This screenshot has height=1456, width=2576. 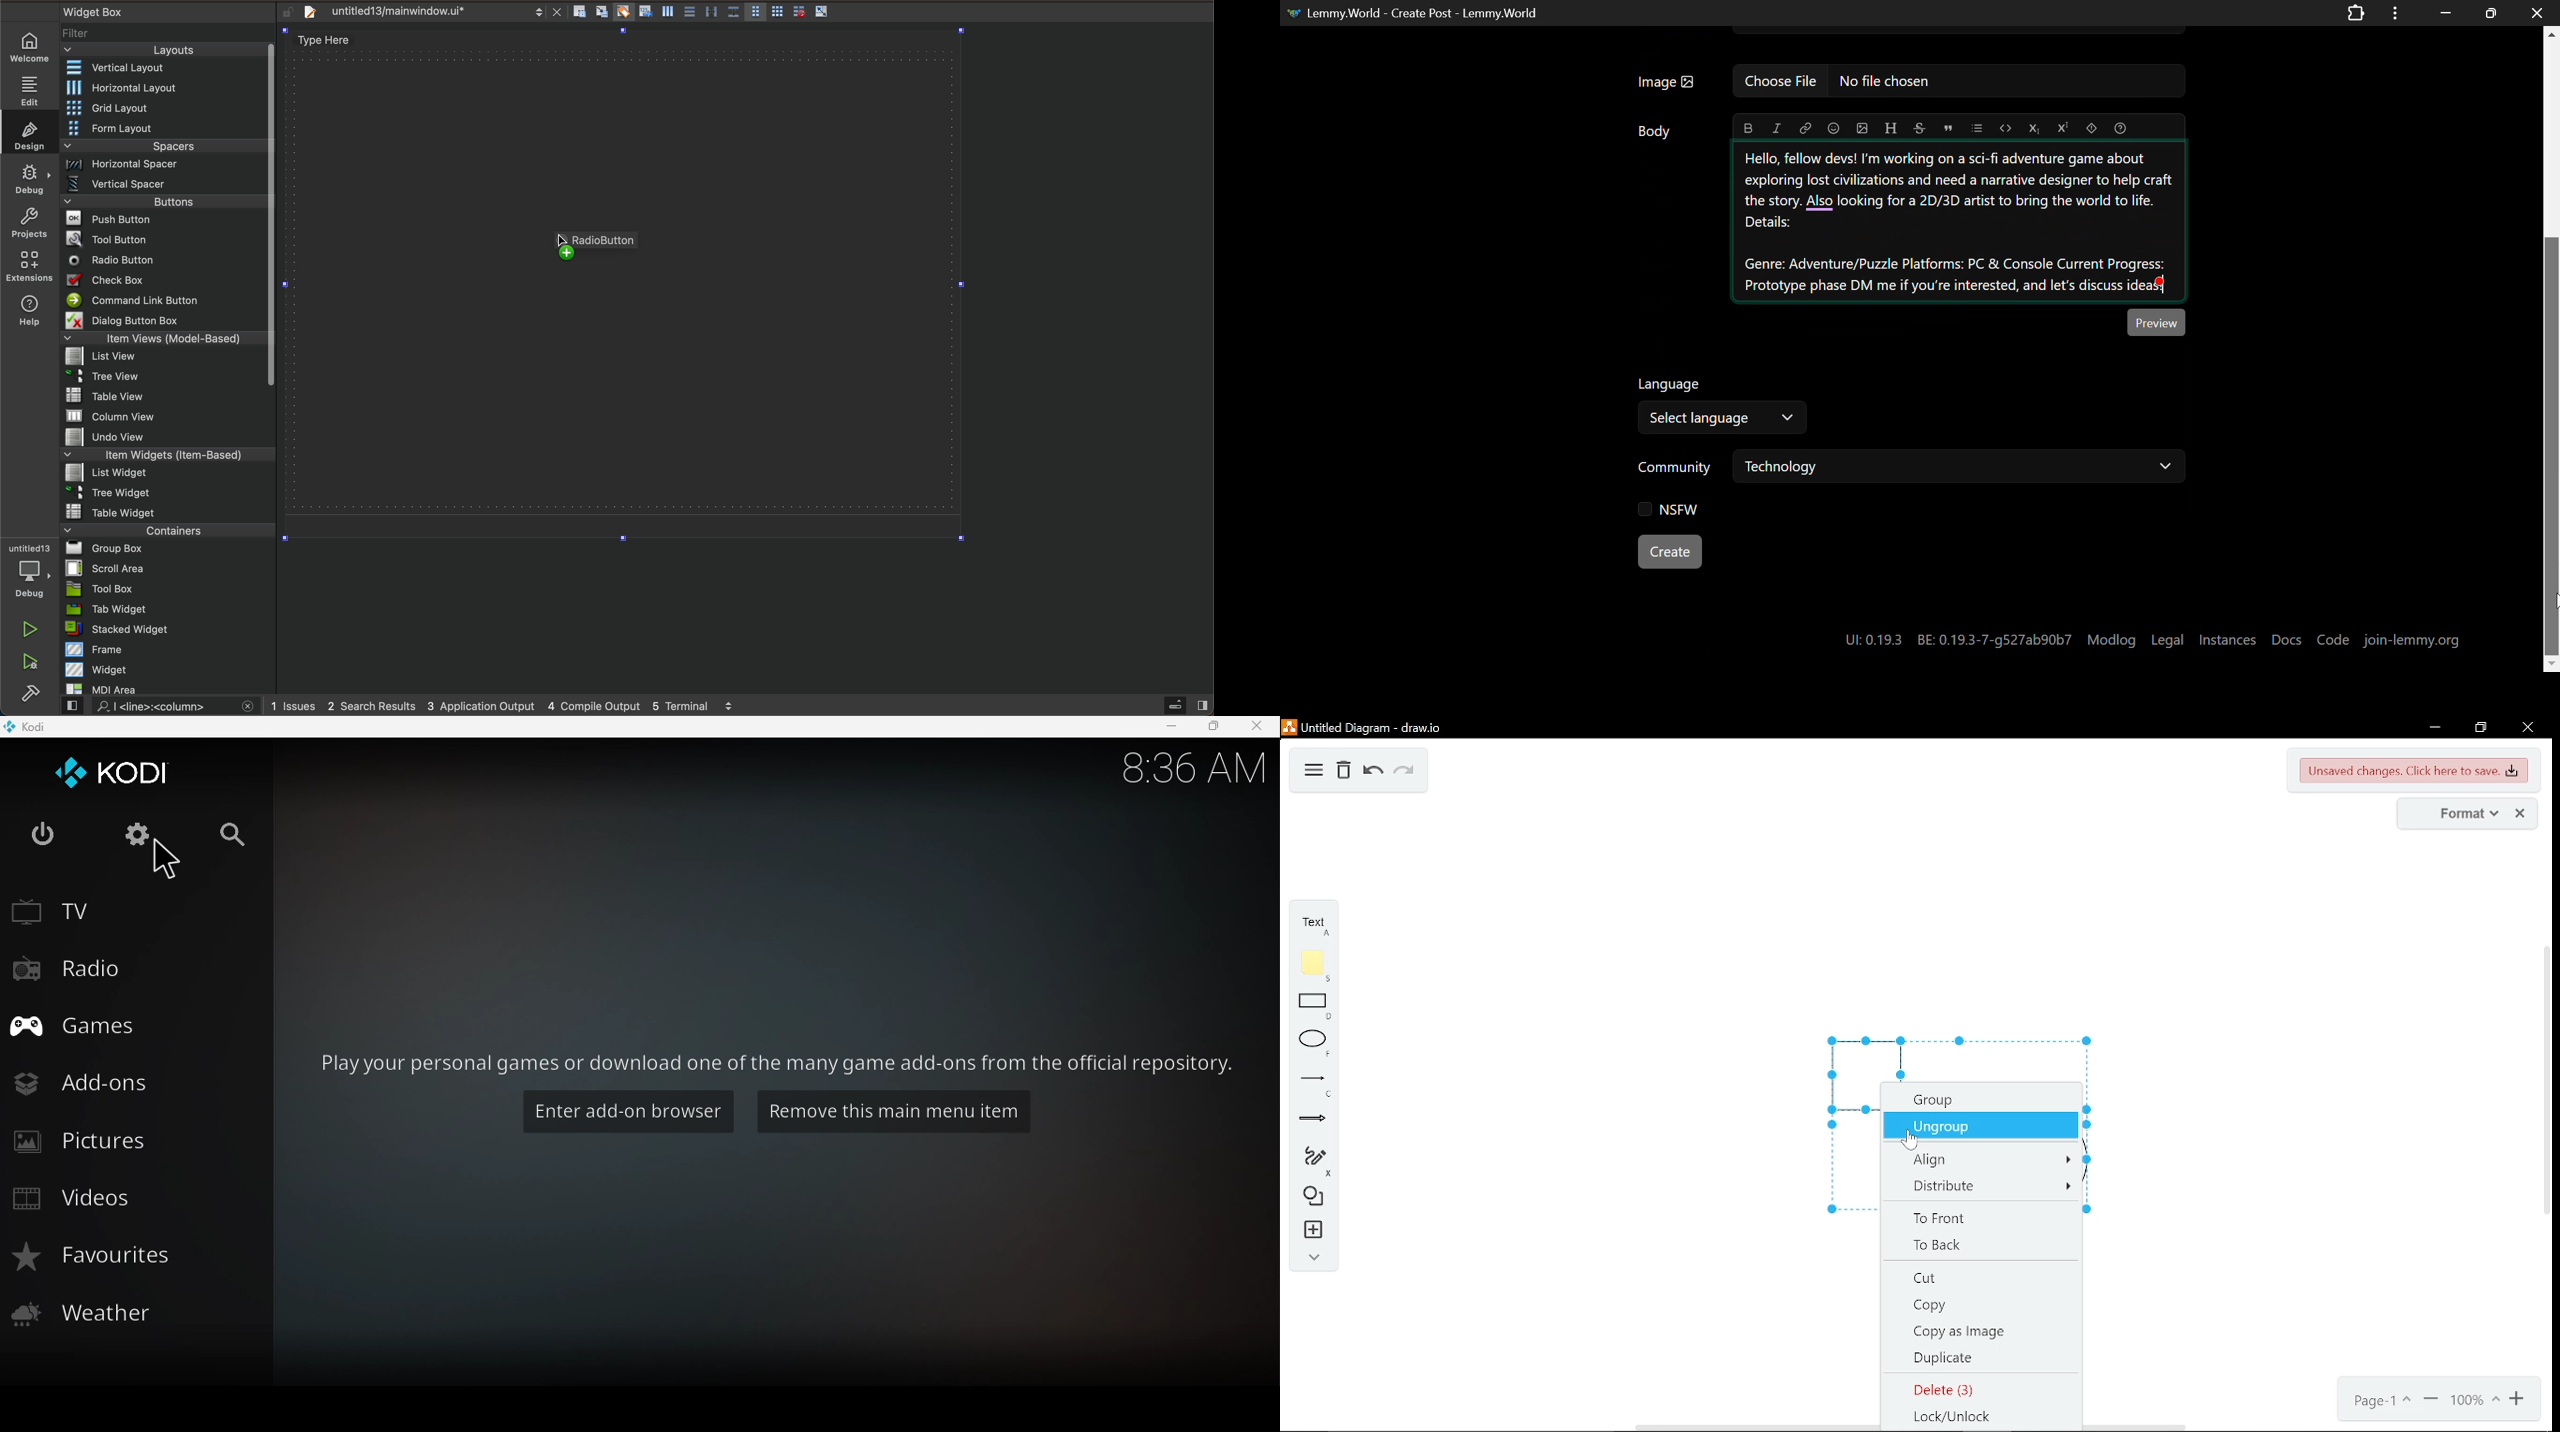 I want to click on Ul: 0.19.3 BE: 0.19.3-7-g527ab90b7, so click(x=1953, y=636).